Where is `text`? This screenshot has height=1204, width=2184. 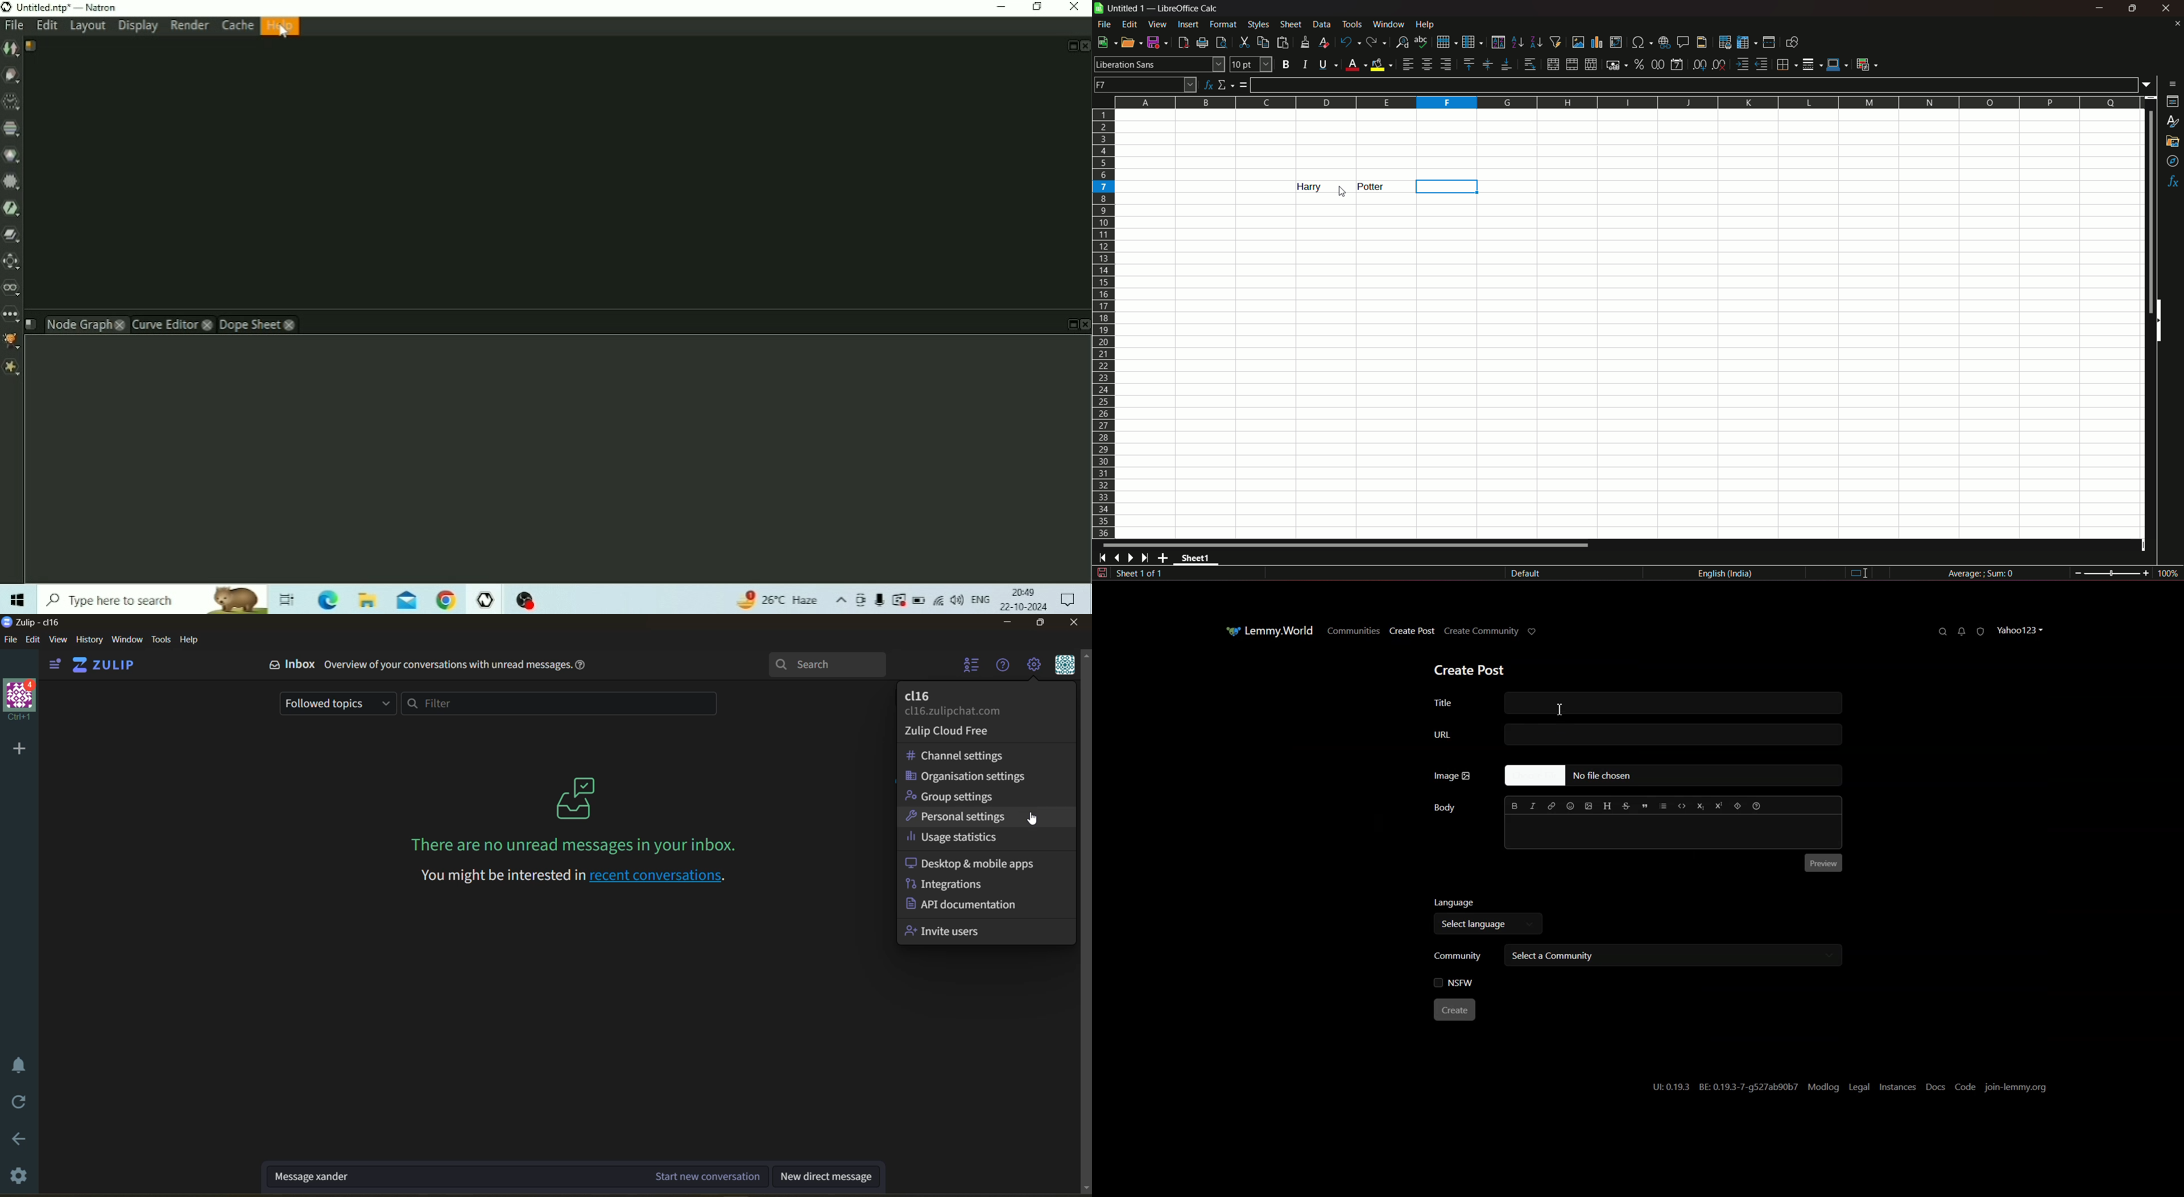 text is located at coordinates (1372, 187).